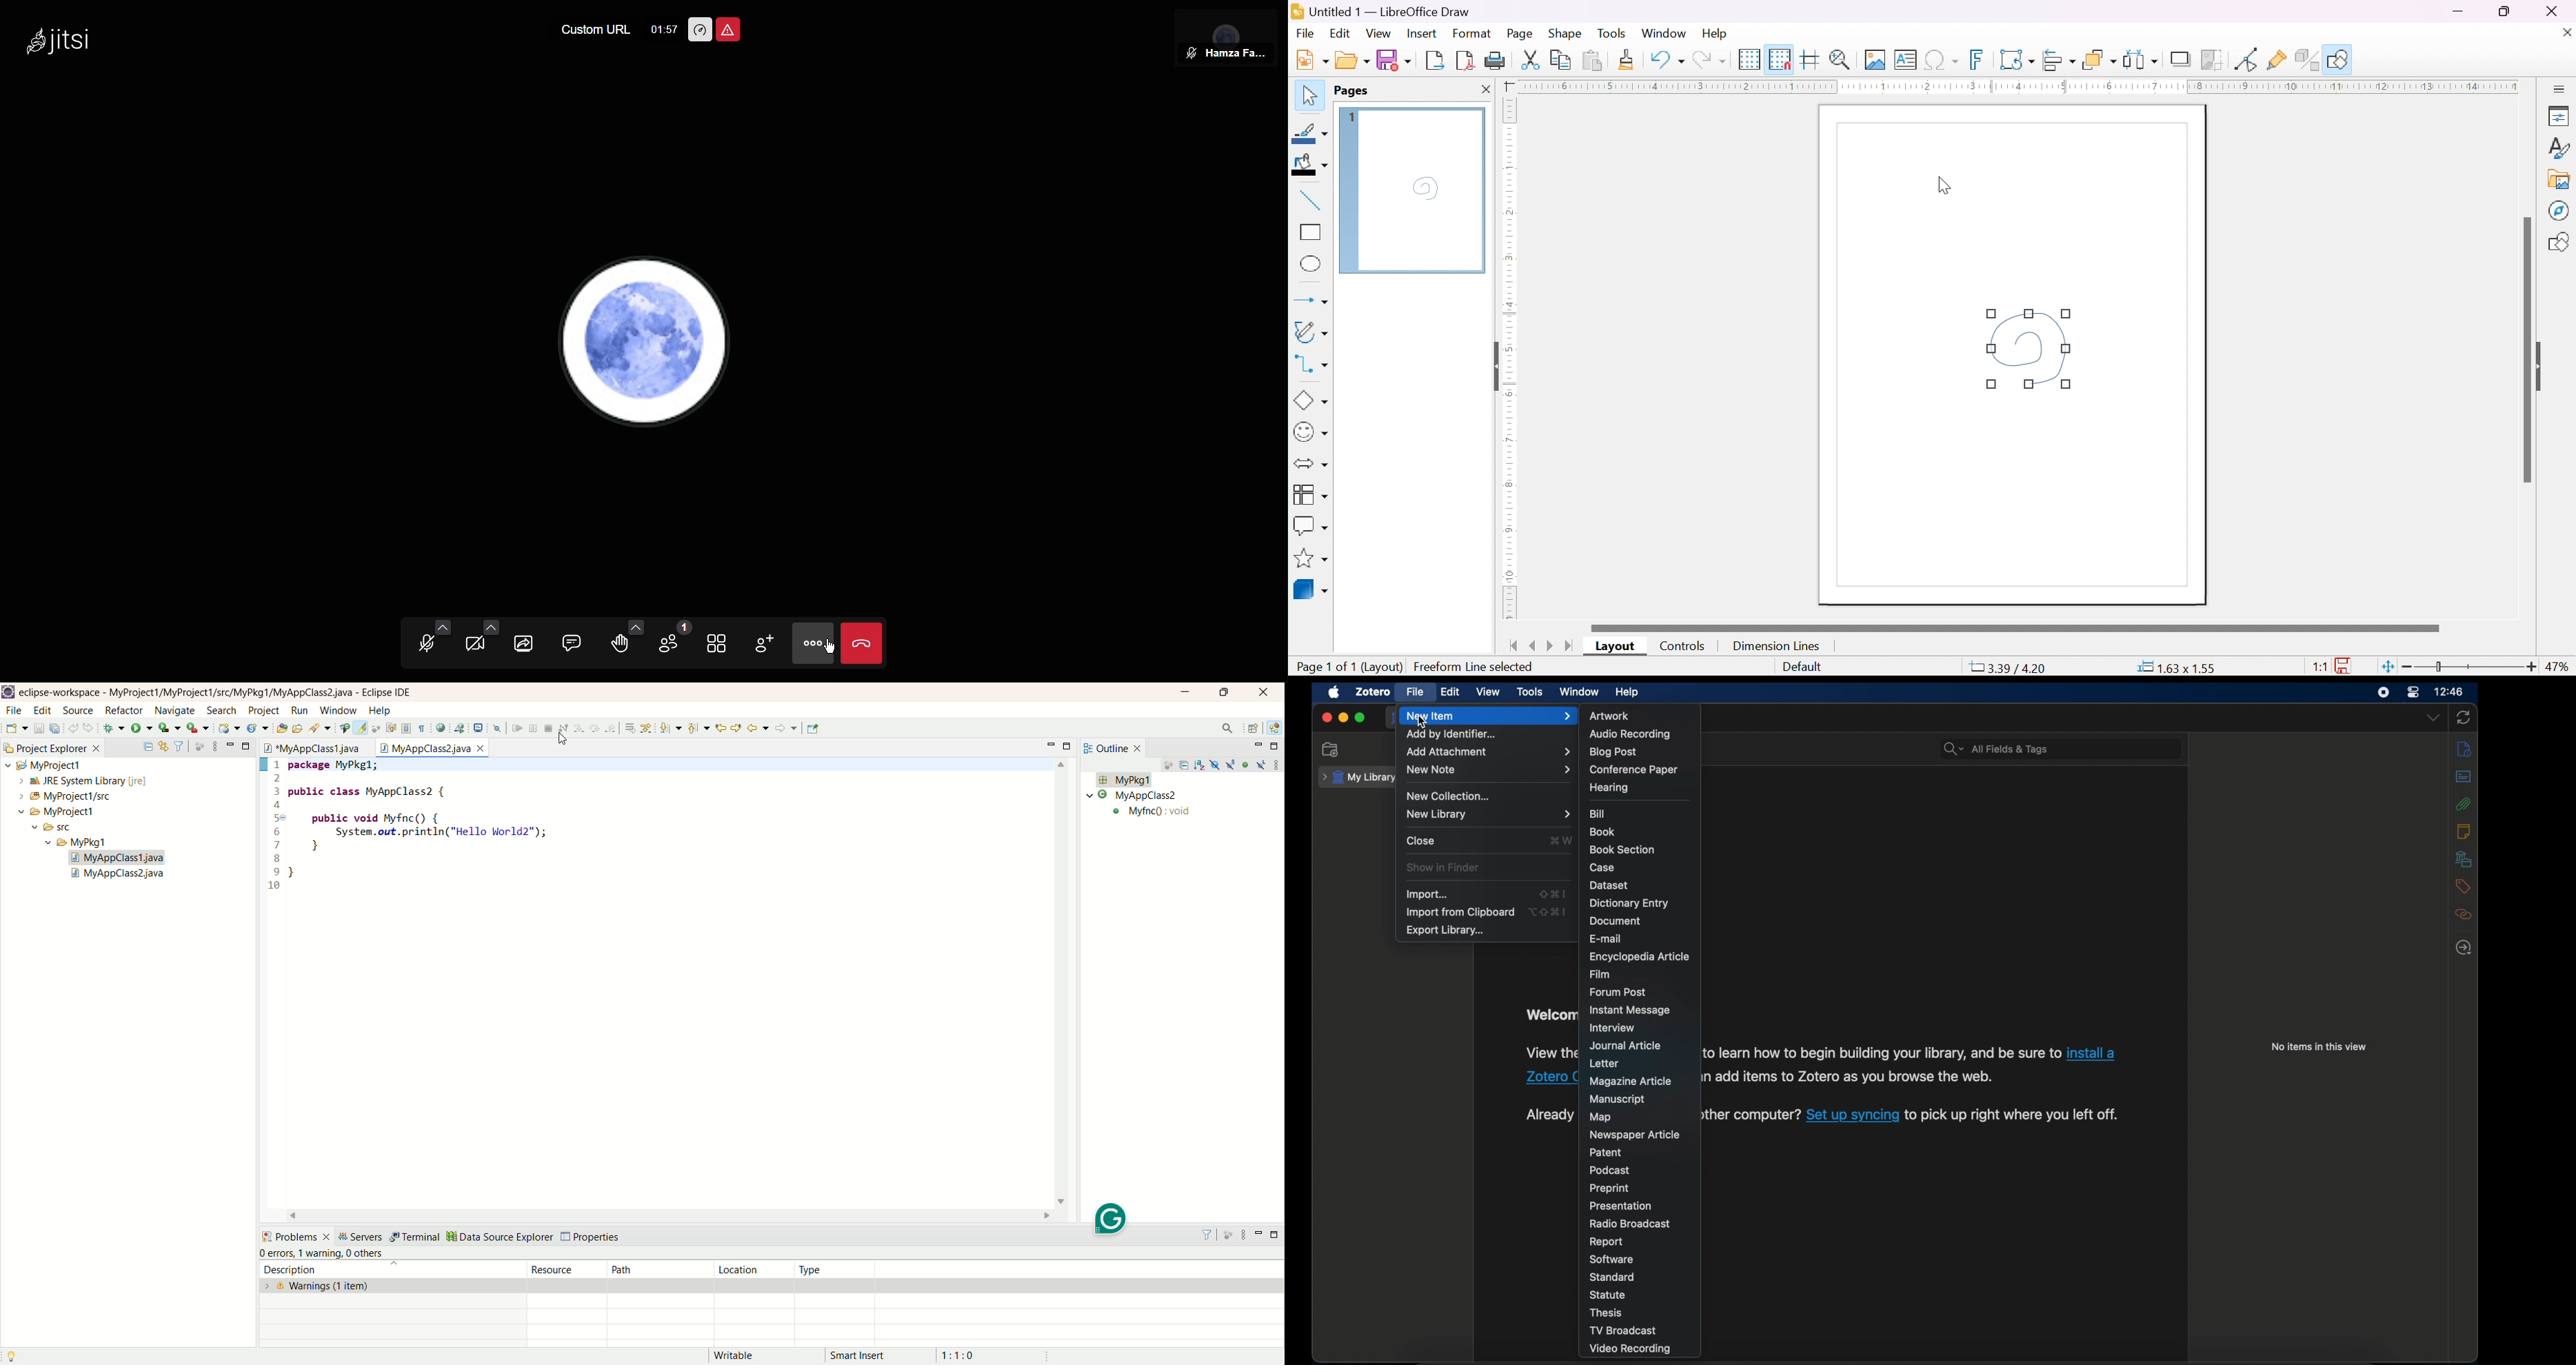  What do you see at coordinates (1598, 814) in the screenshot?
I see `bill` at bounding box center [1598, 814].